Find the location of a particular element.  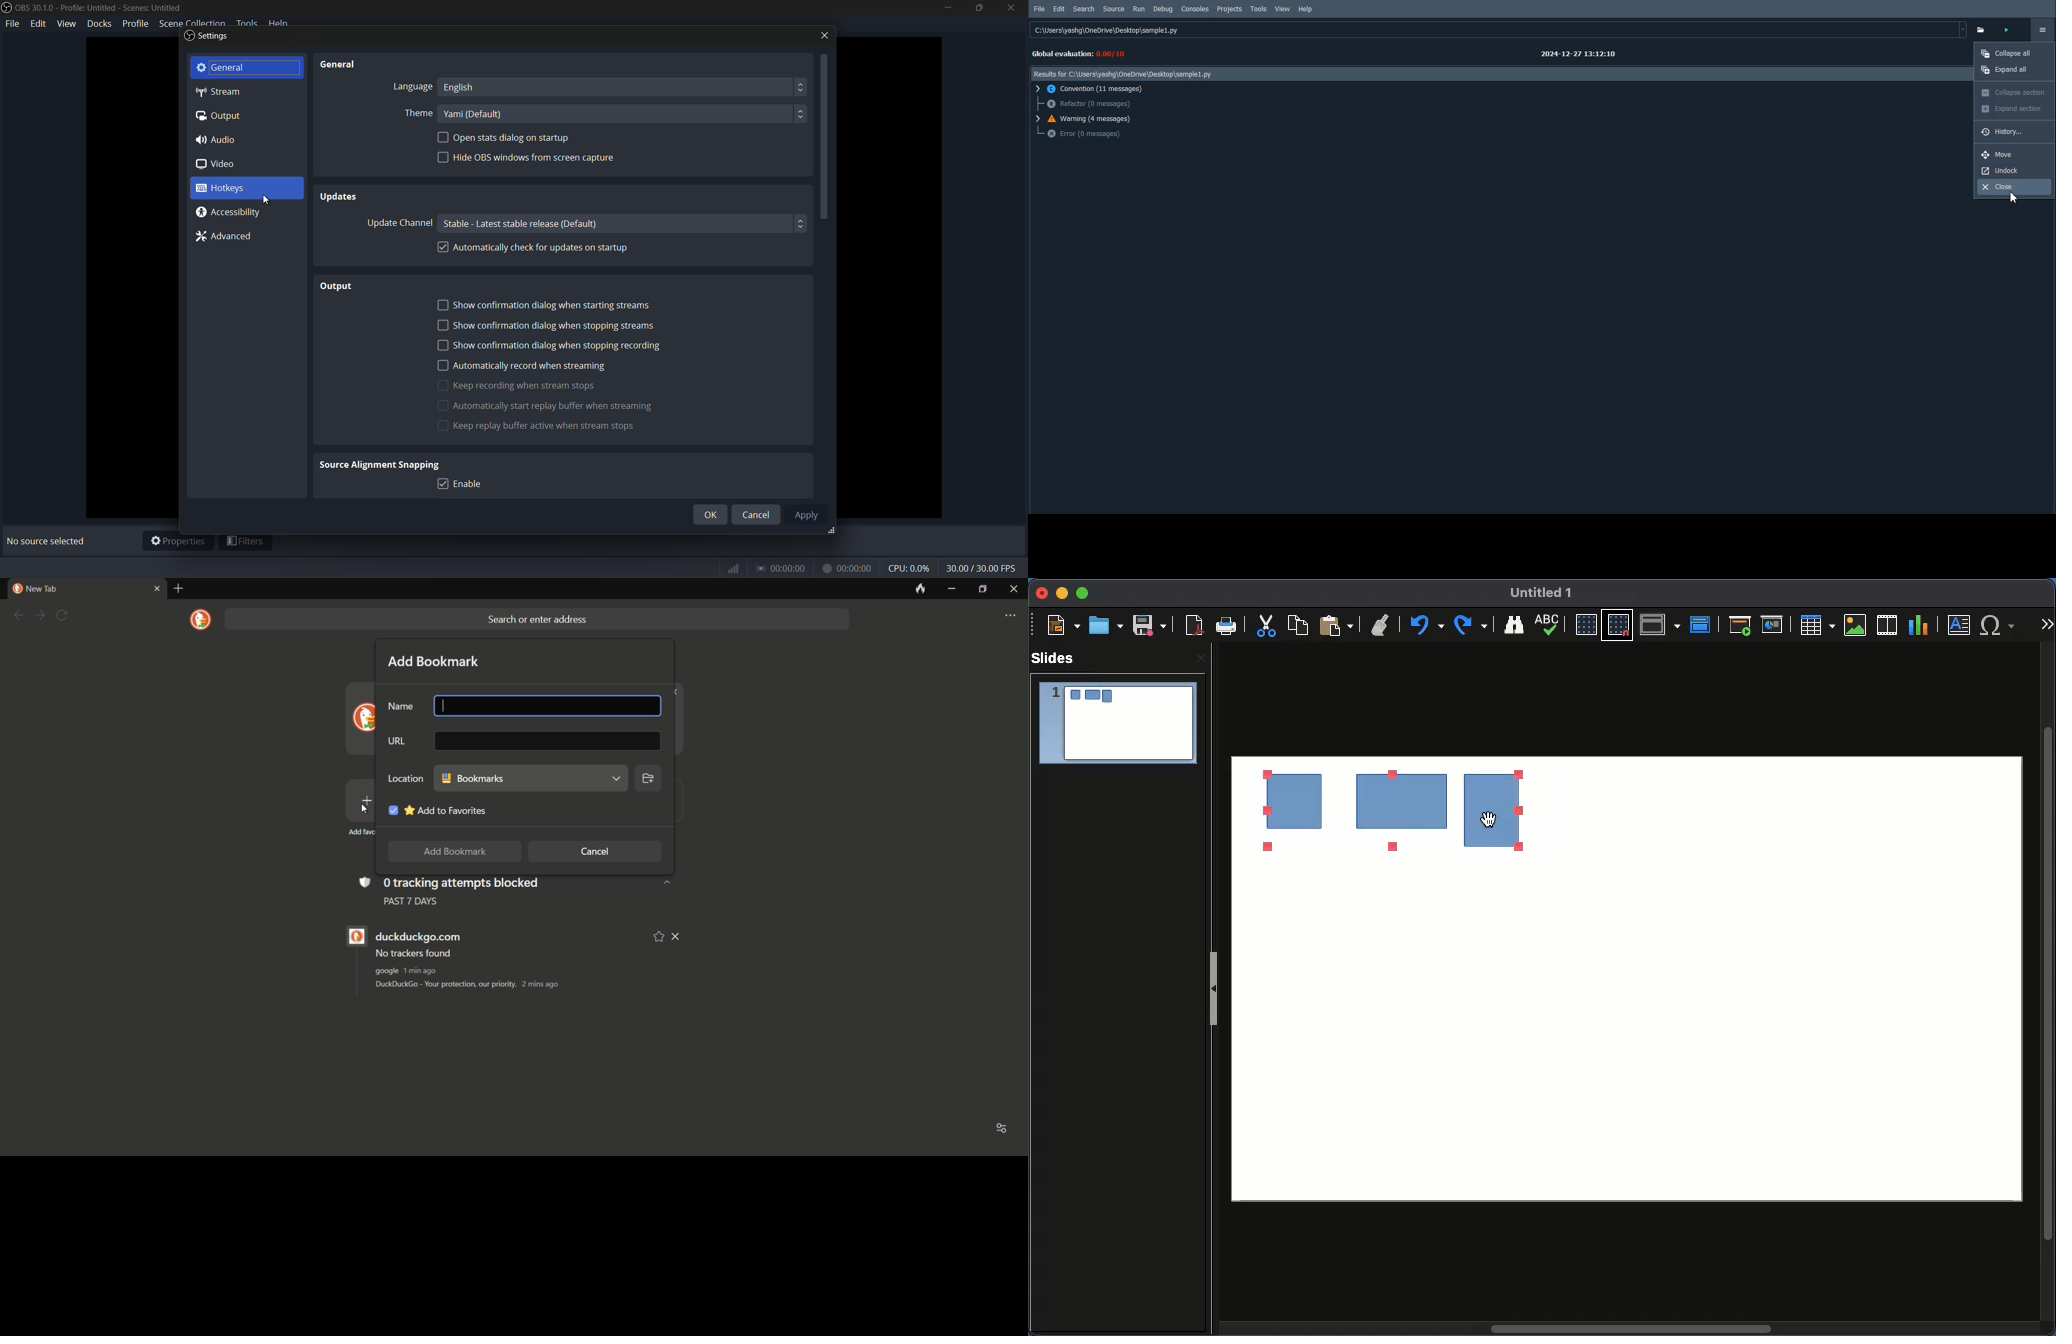

toggle options is located at coordinates (1002, 1130).